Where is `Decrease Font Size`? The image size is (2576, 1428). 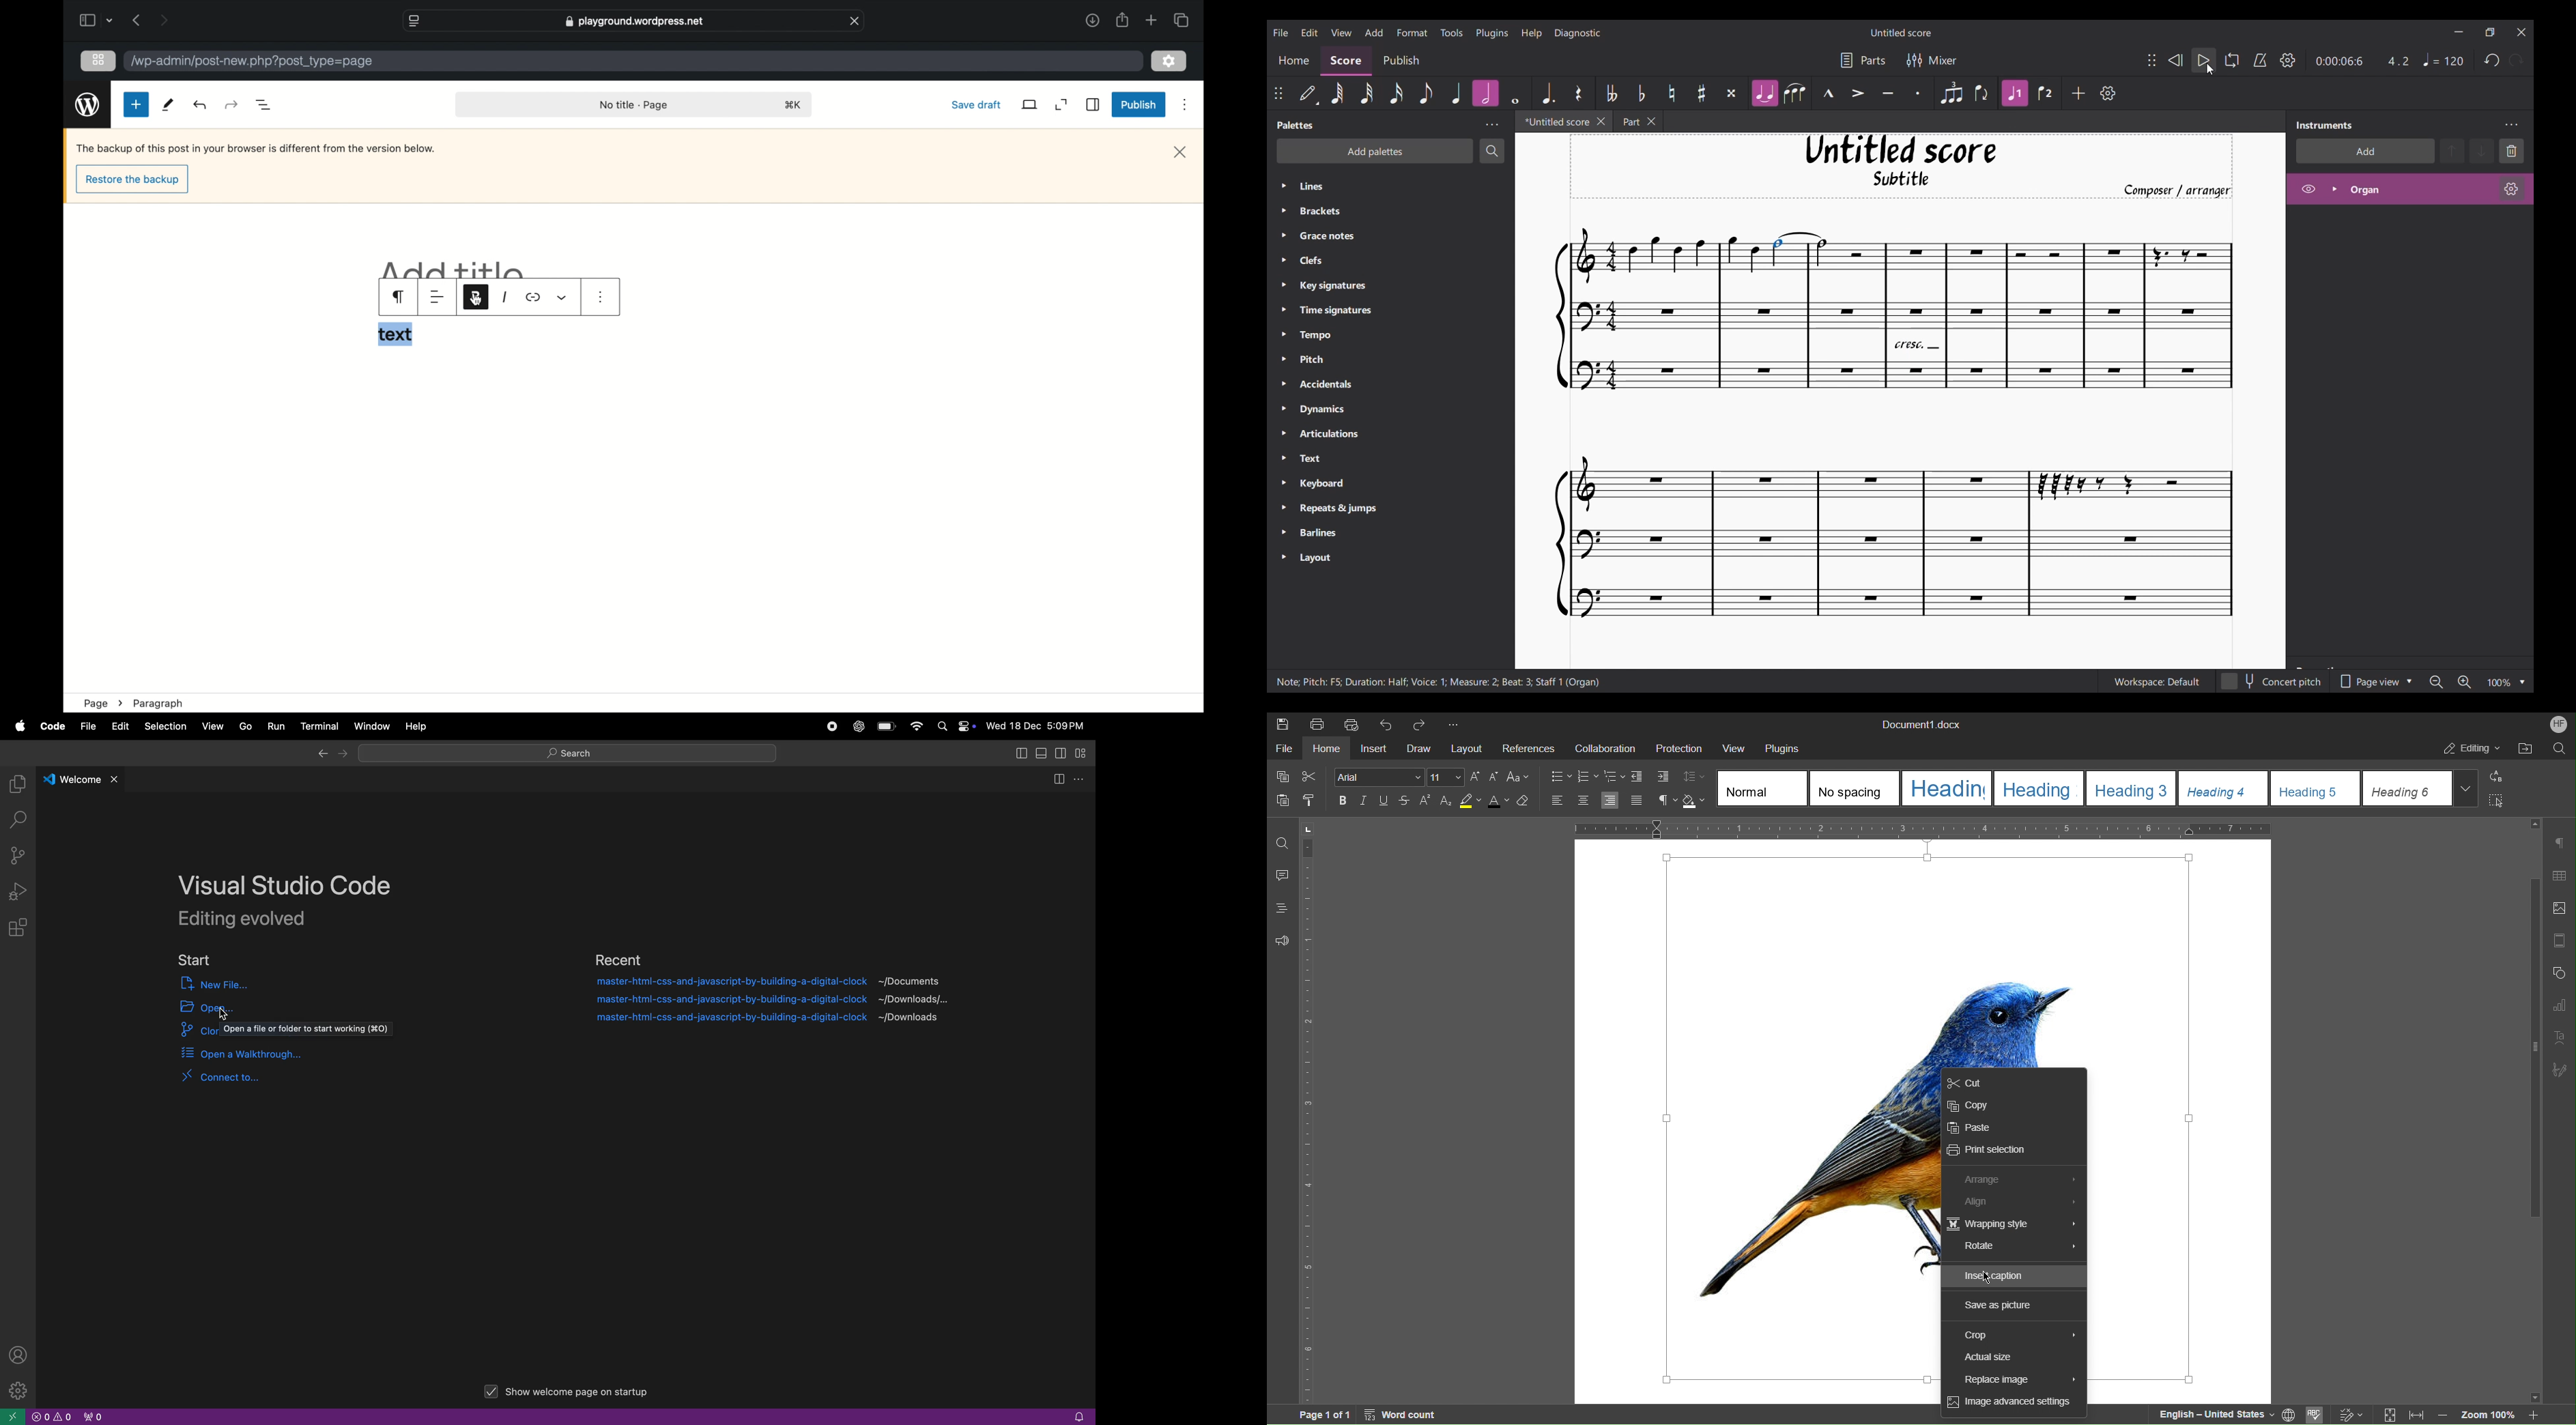 Decrease Font Size is located at coordinates (1493, 777).